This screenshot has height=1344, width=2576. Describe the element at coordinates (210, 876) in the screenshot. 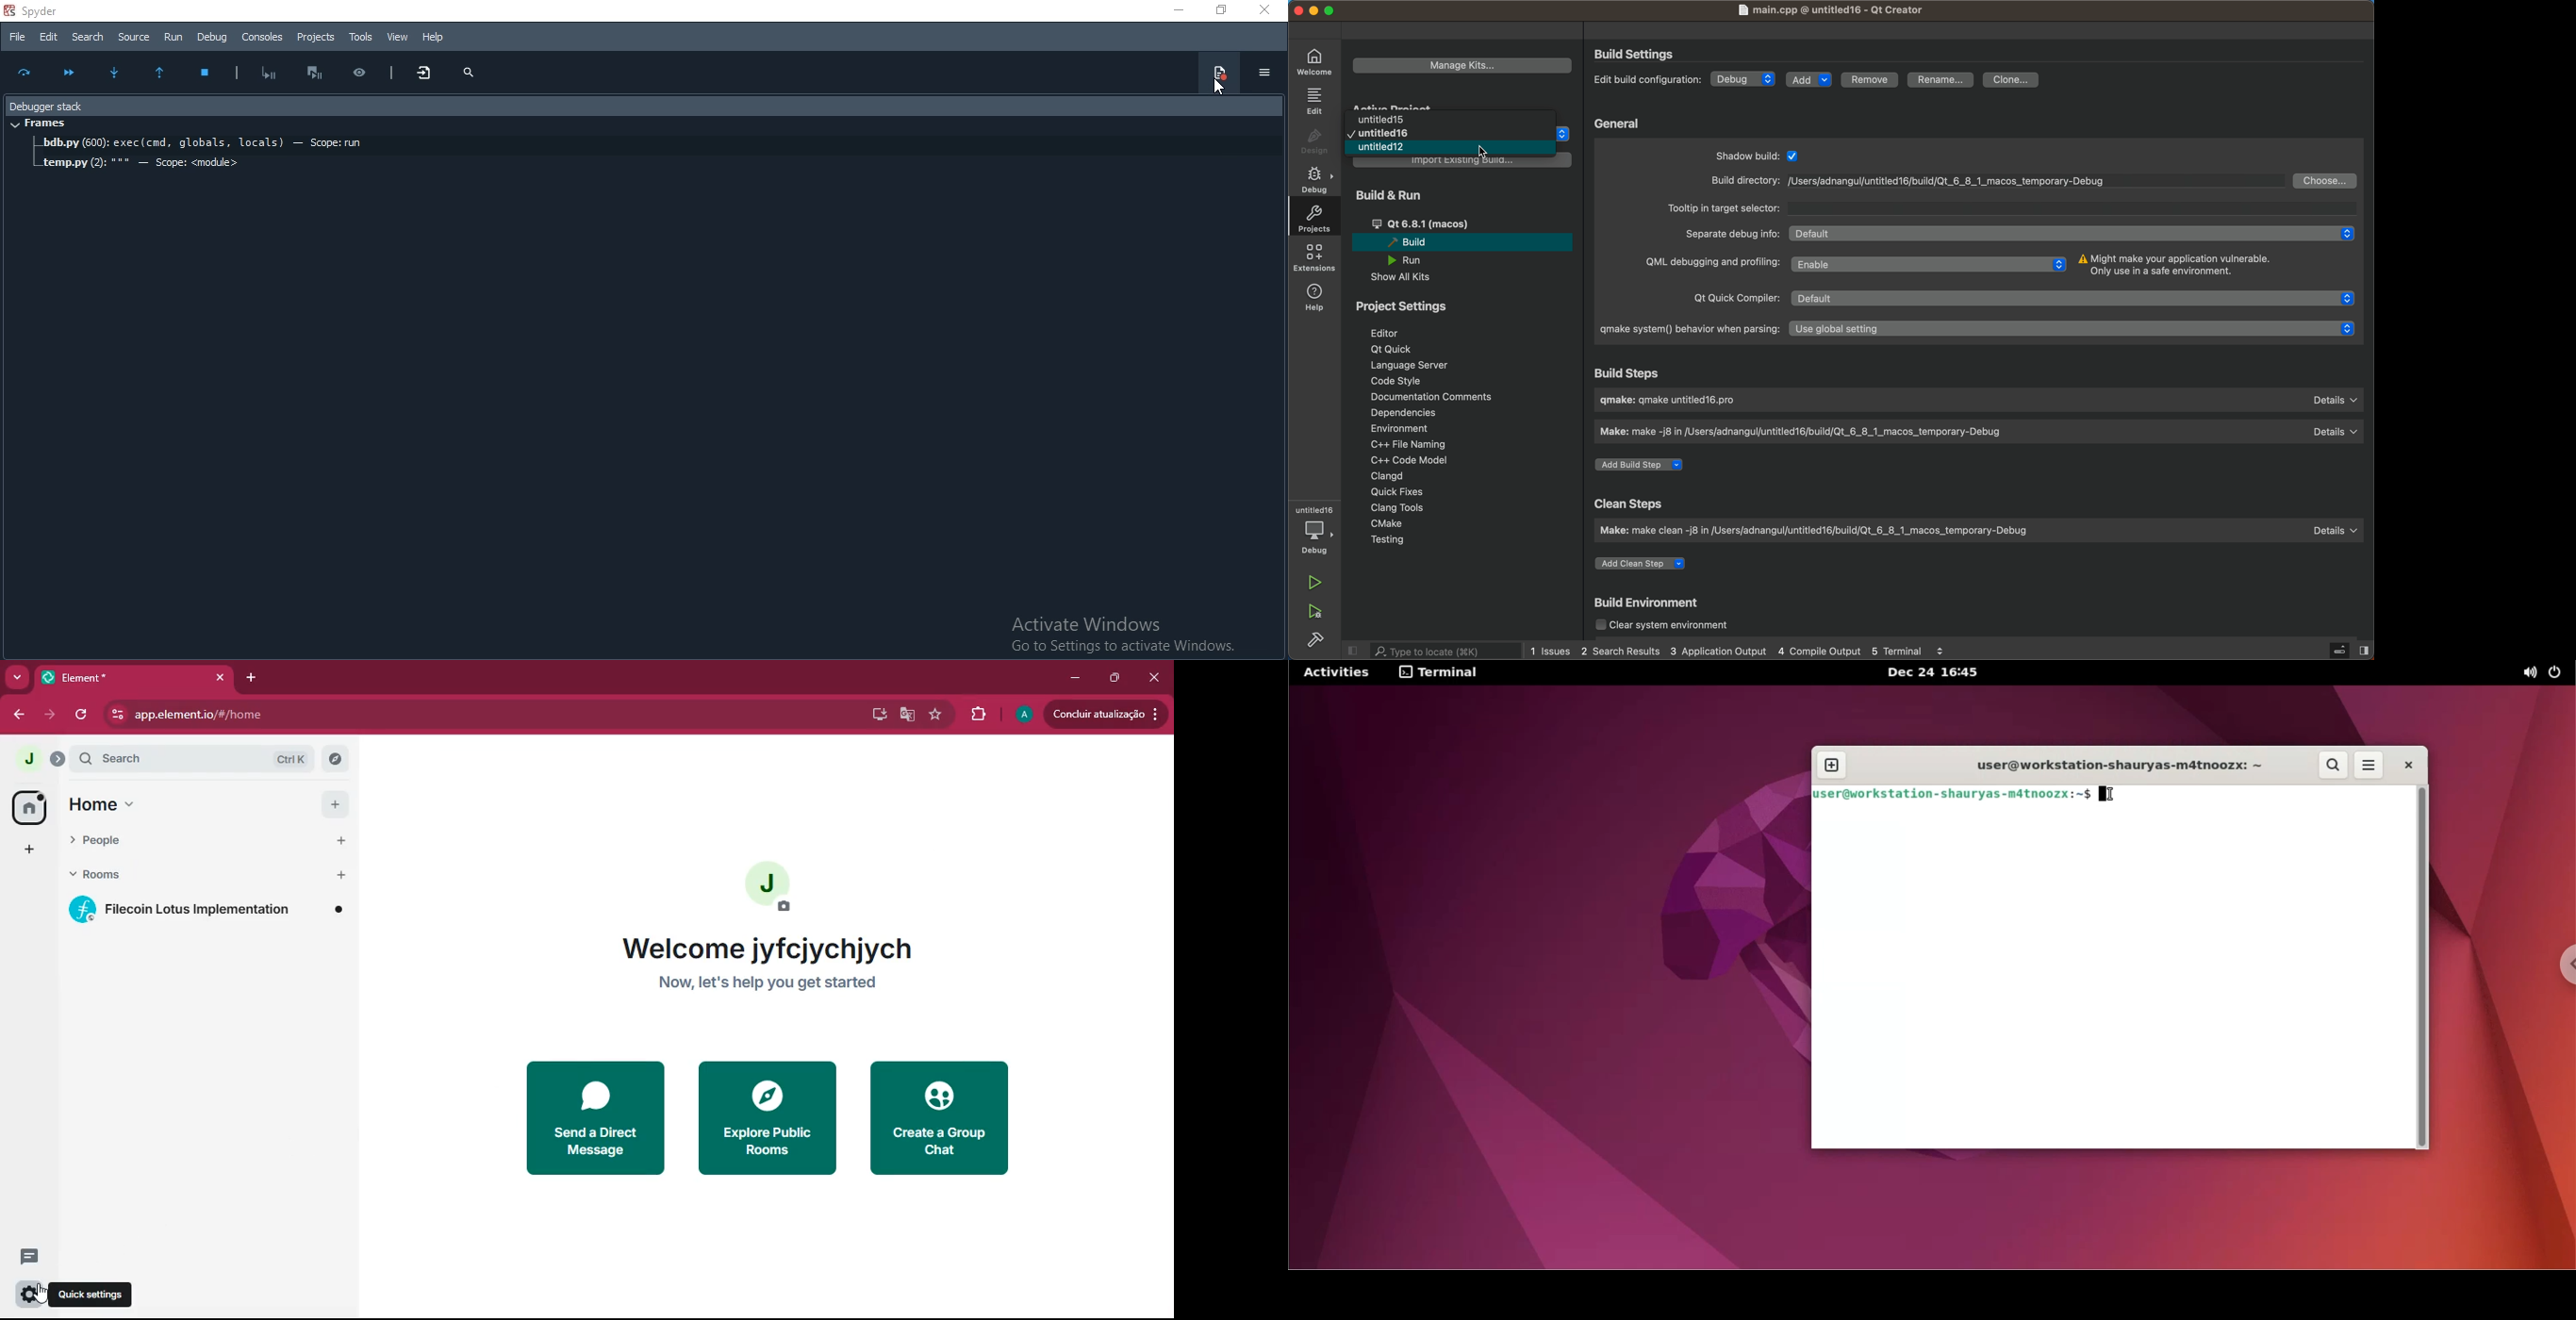

I see `rooms` at that location.